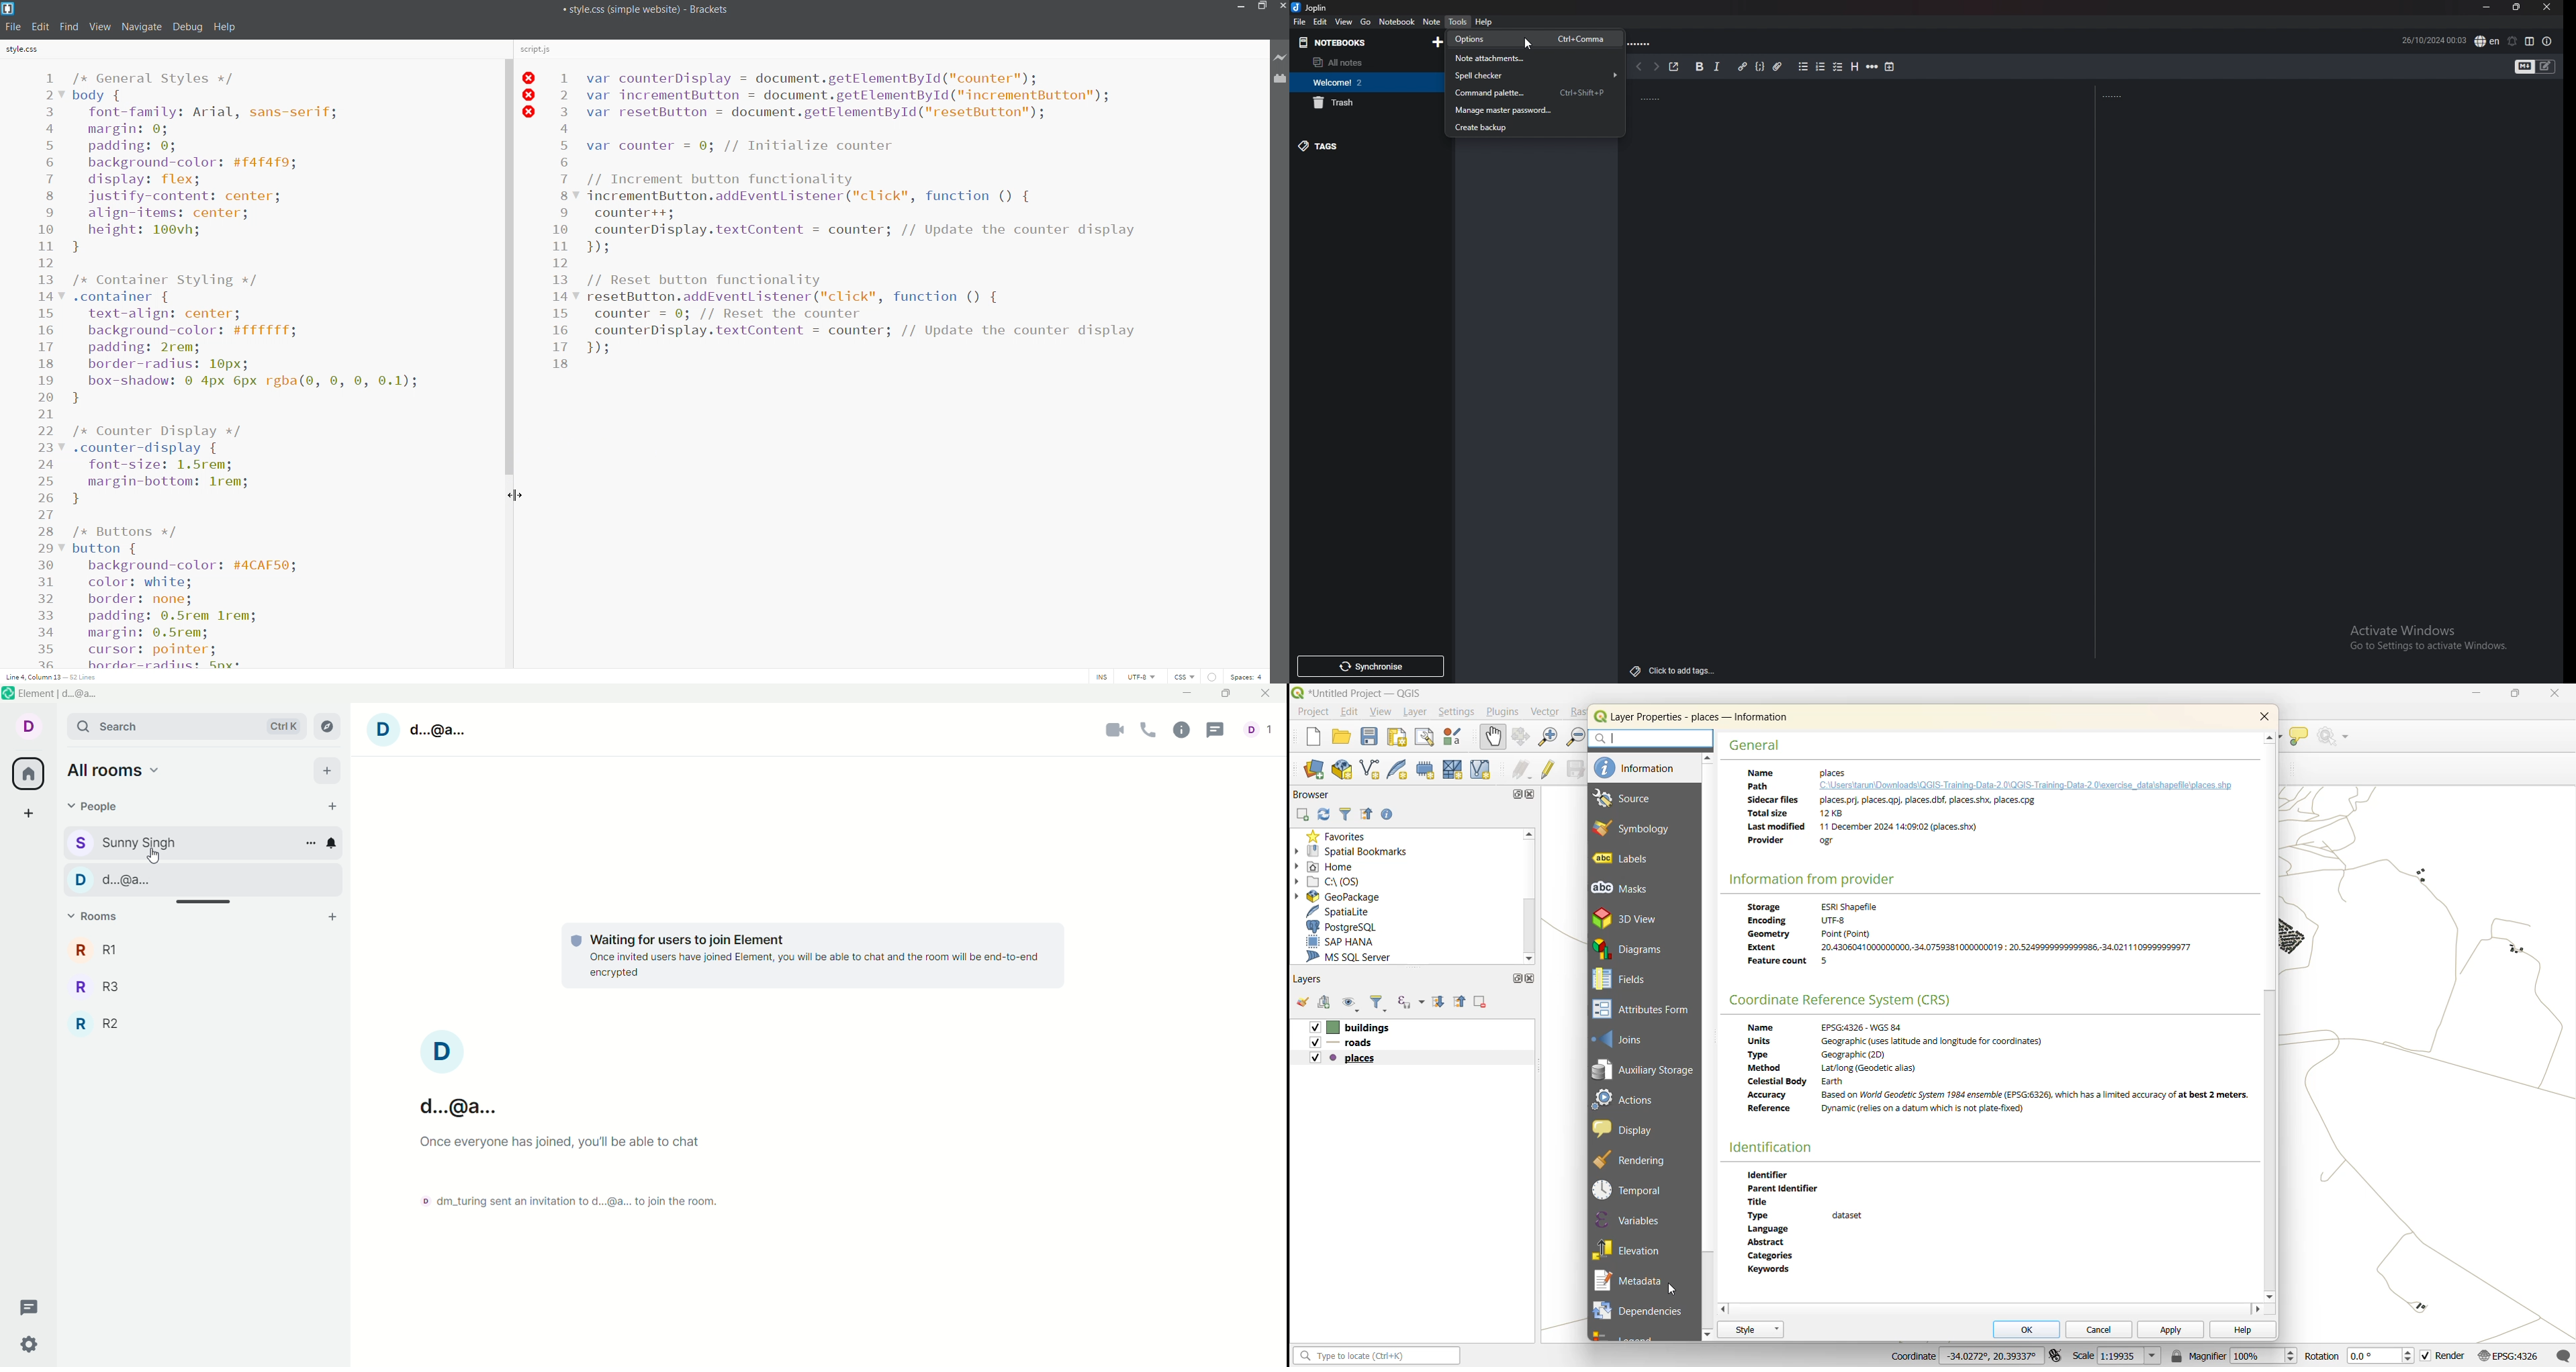 The height and width of the screenshot is (1372, 2576). What do you see at coordinates (1427, 738) in the screenshot?
I see `show layout` at bounding box center [1427, 738].